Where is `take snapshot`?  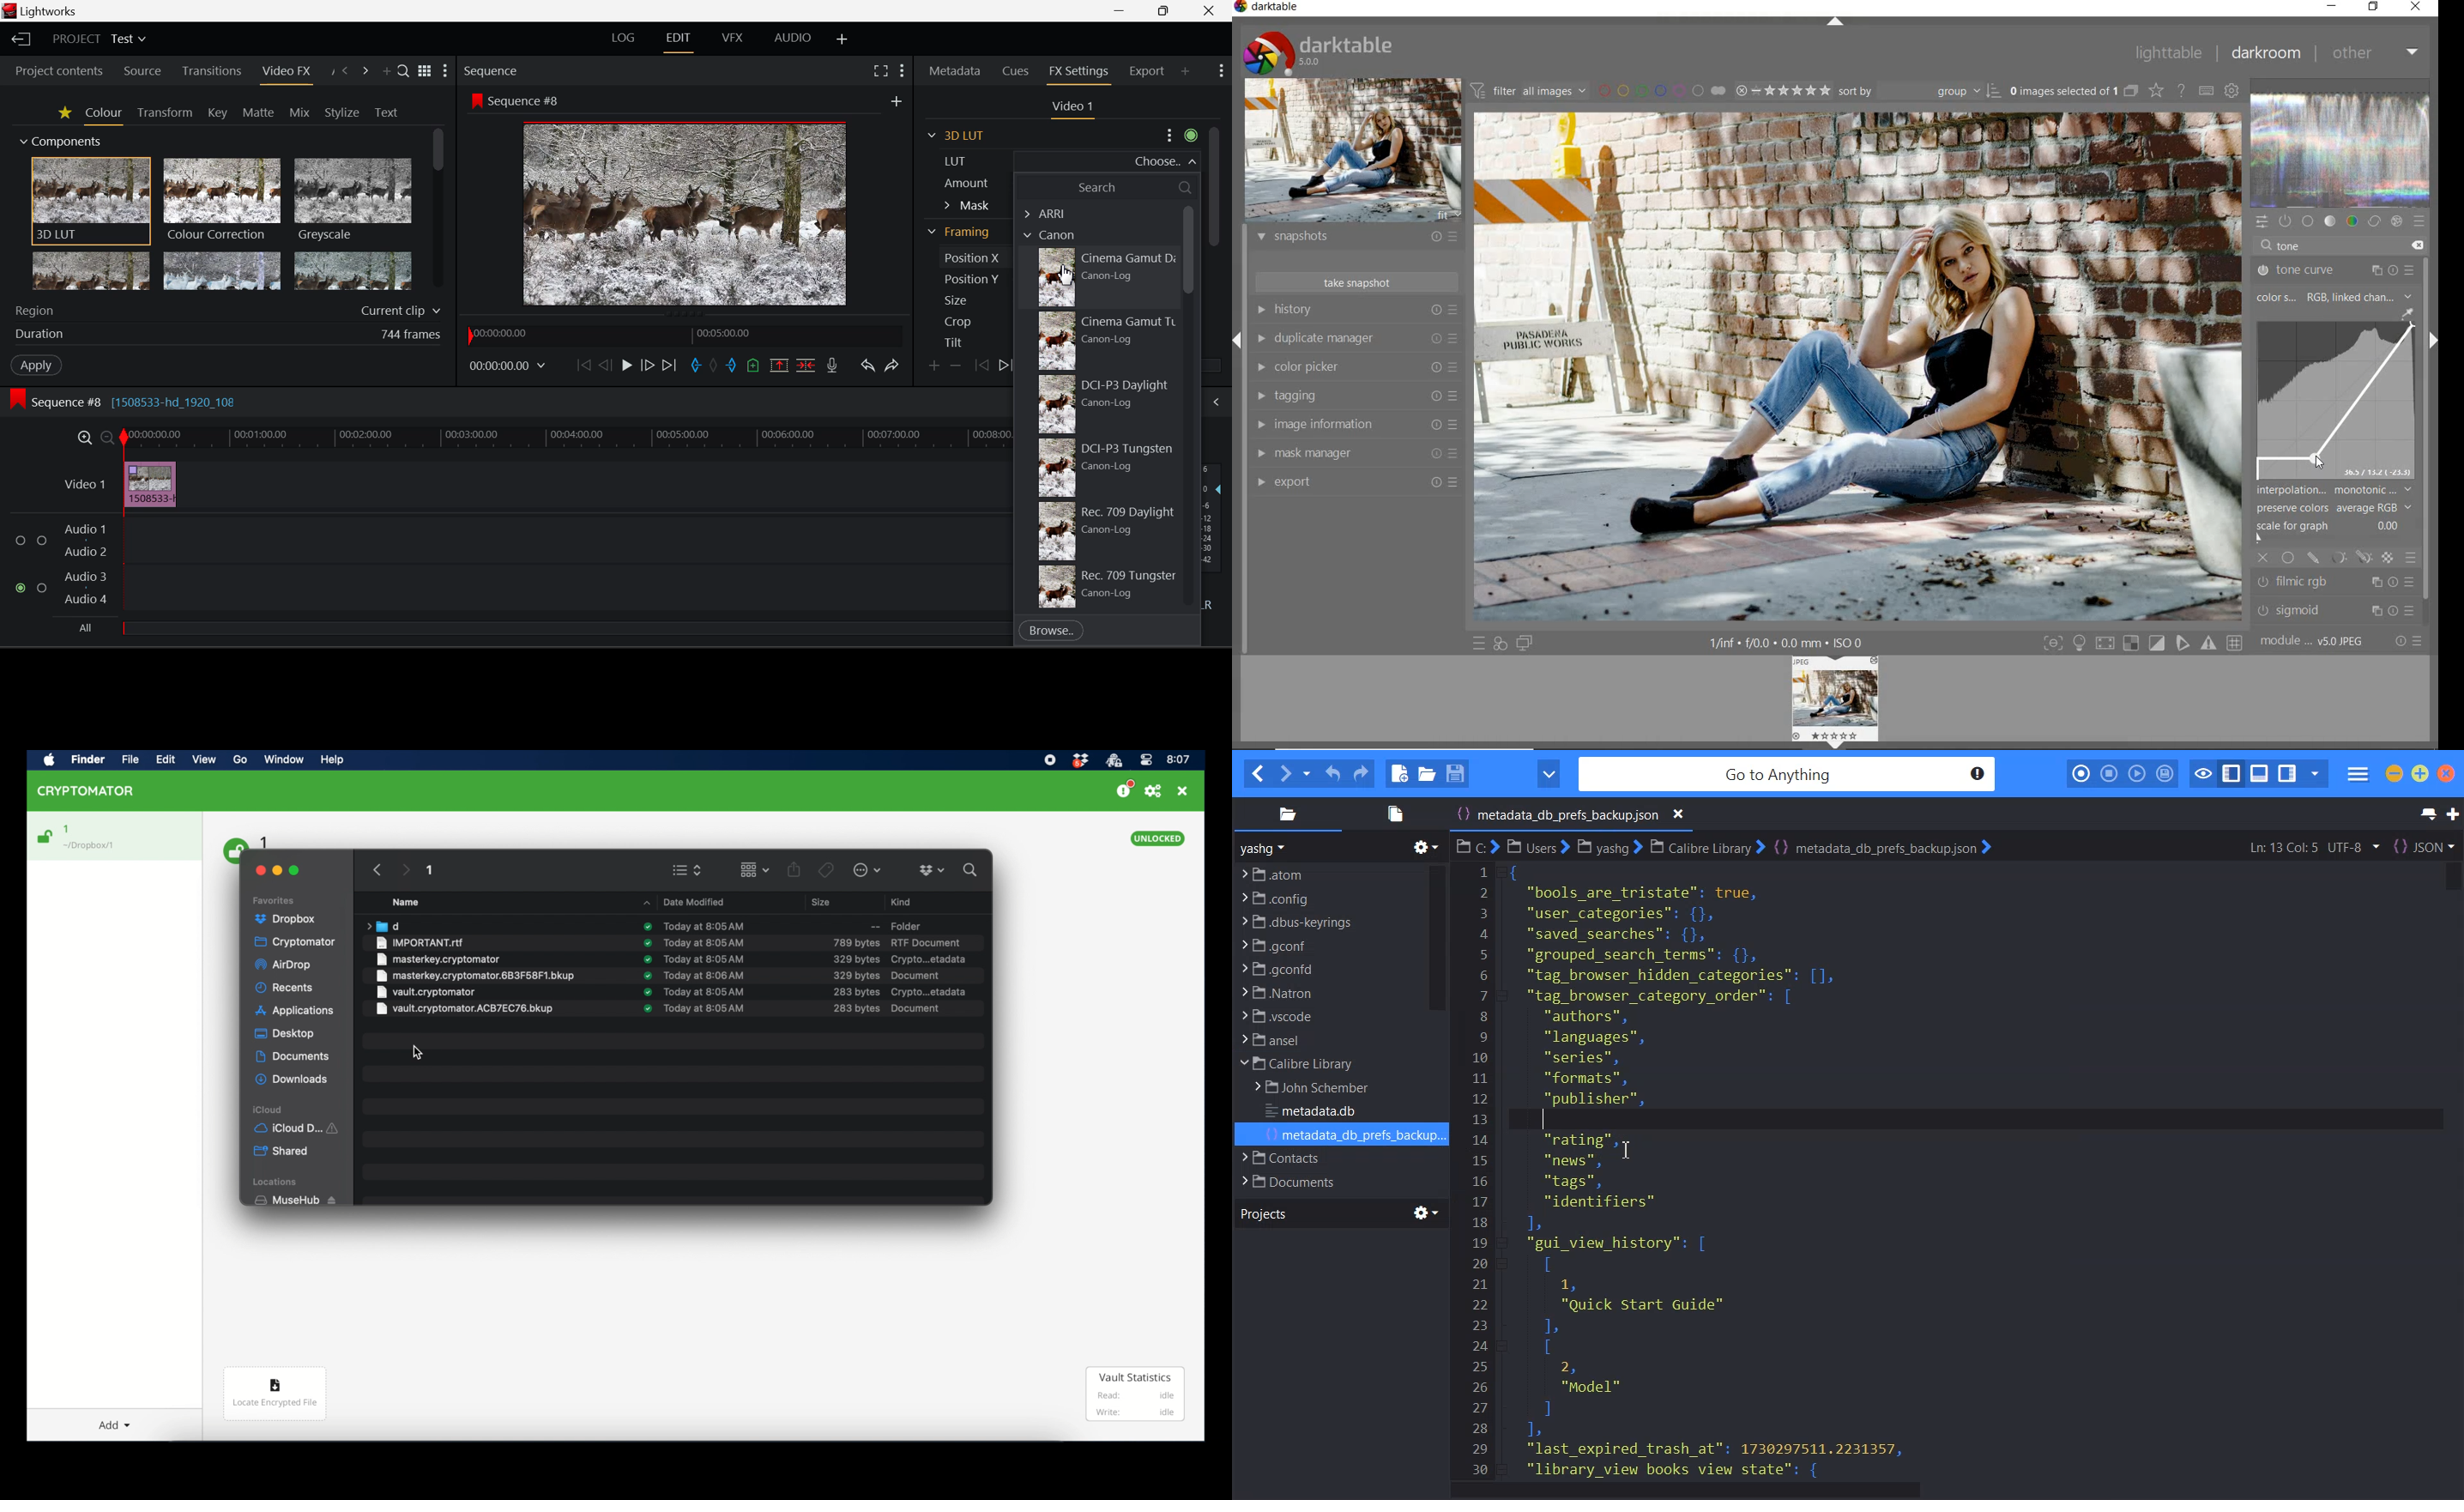 take snapshot is located at coordinates (1355, 281).